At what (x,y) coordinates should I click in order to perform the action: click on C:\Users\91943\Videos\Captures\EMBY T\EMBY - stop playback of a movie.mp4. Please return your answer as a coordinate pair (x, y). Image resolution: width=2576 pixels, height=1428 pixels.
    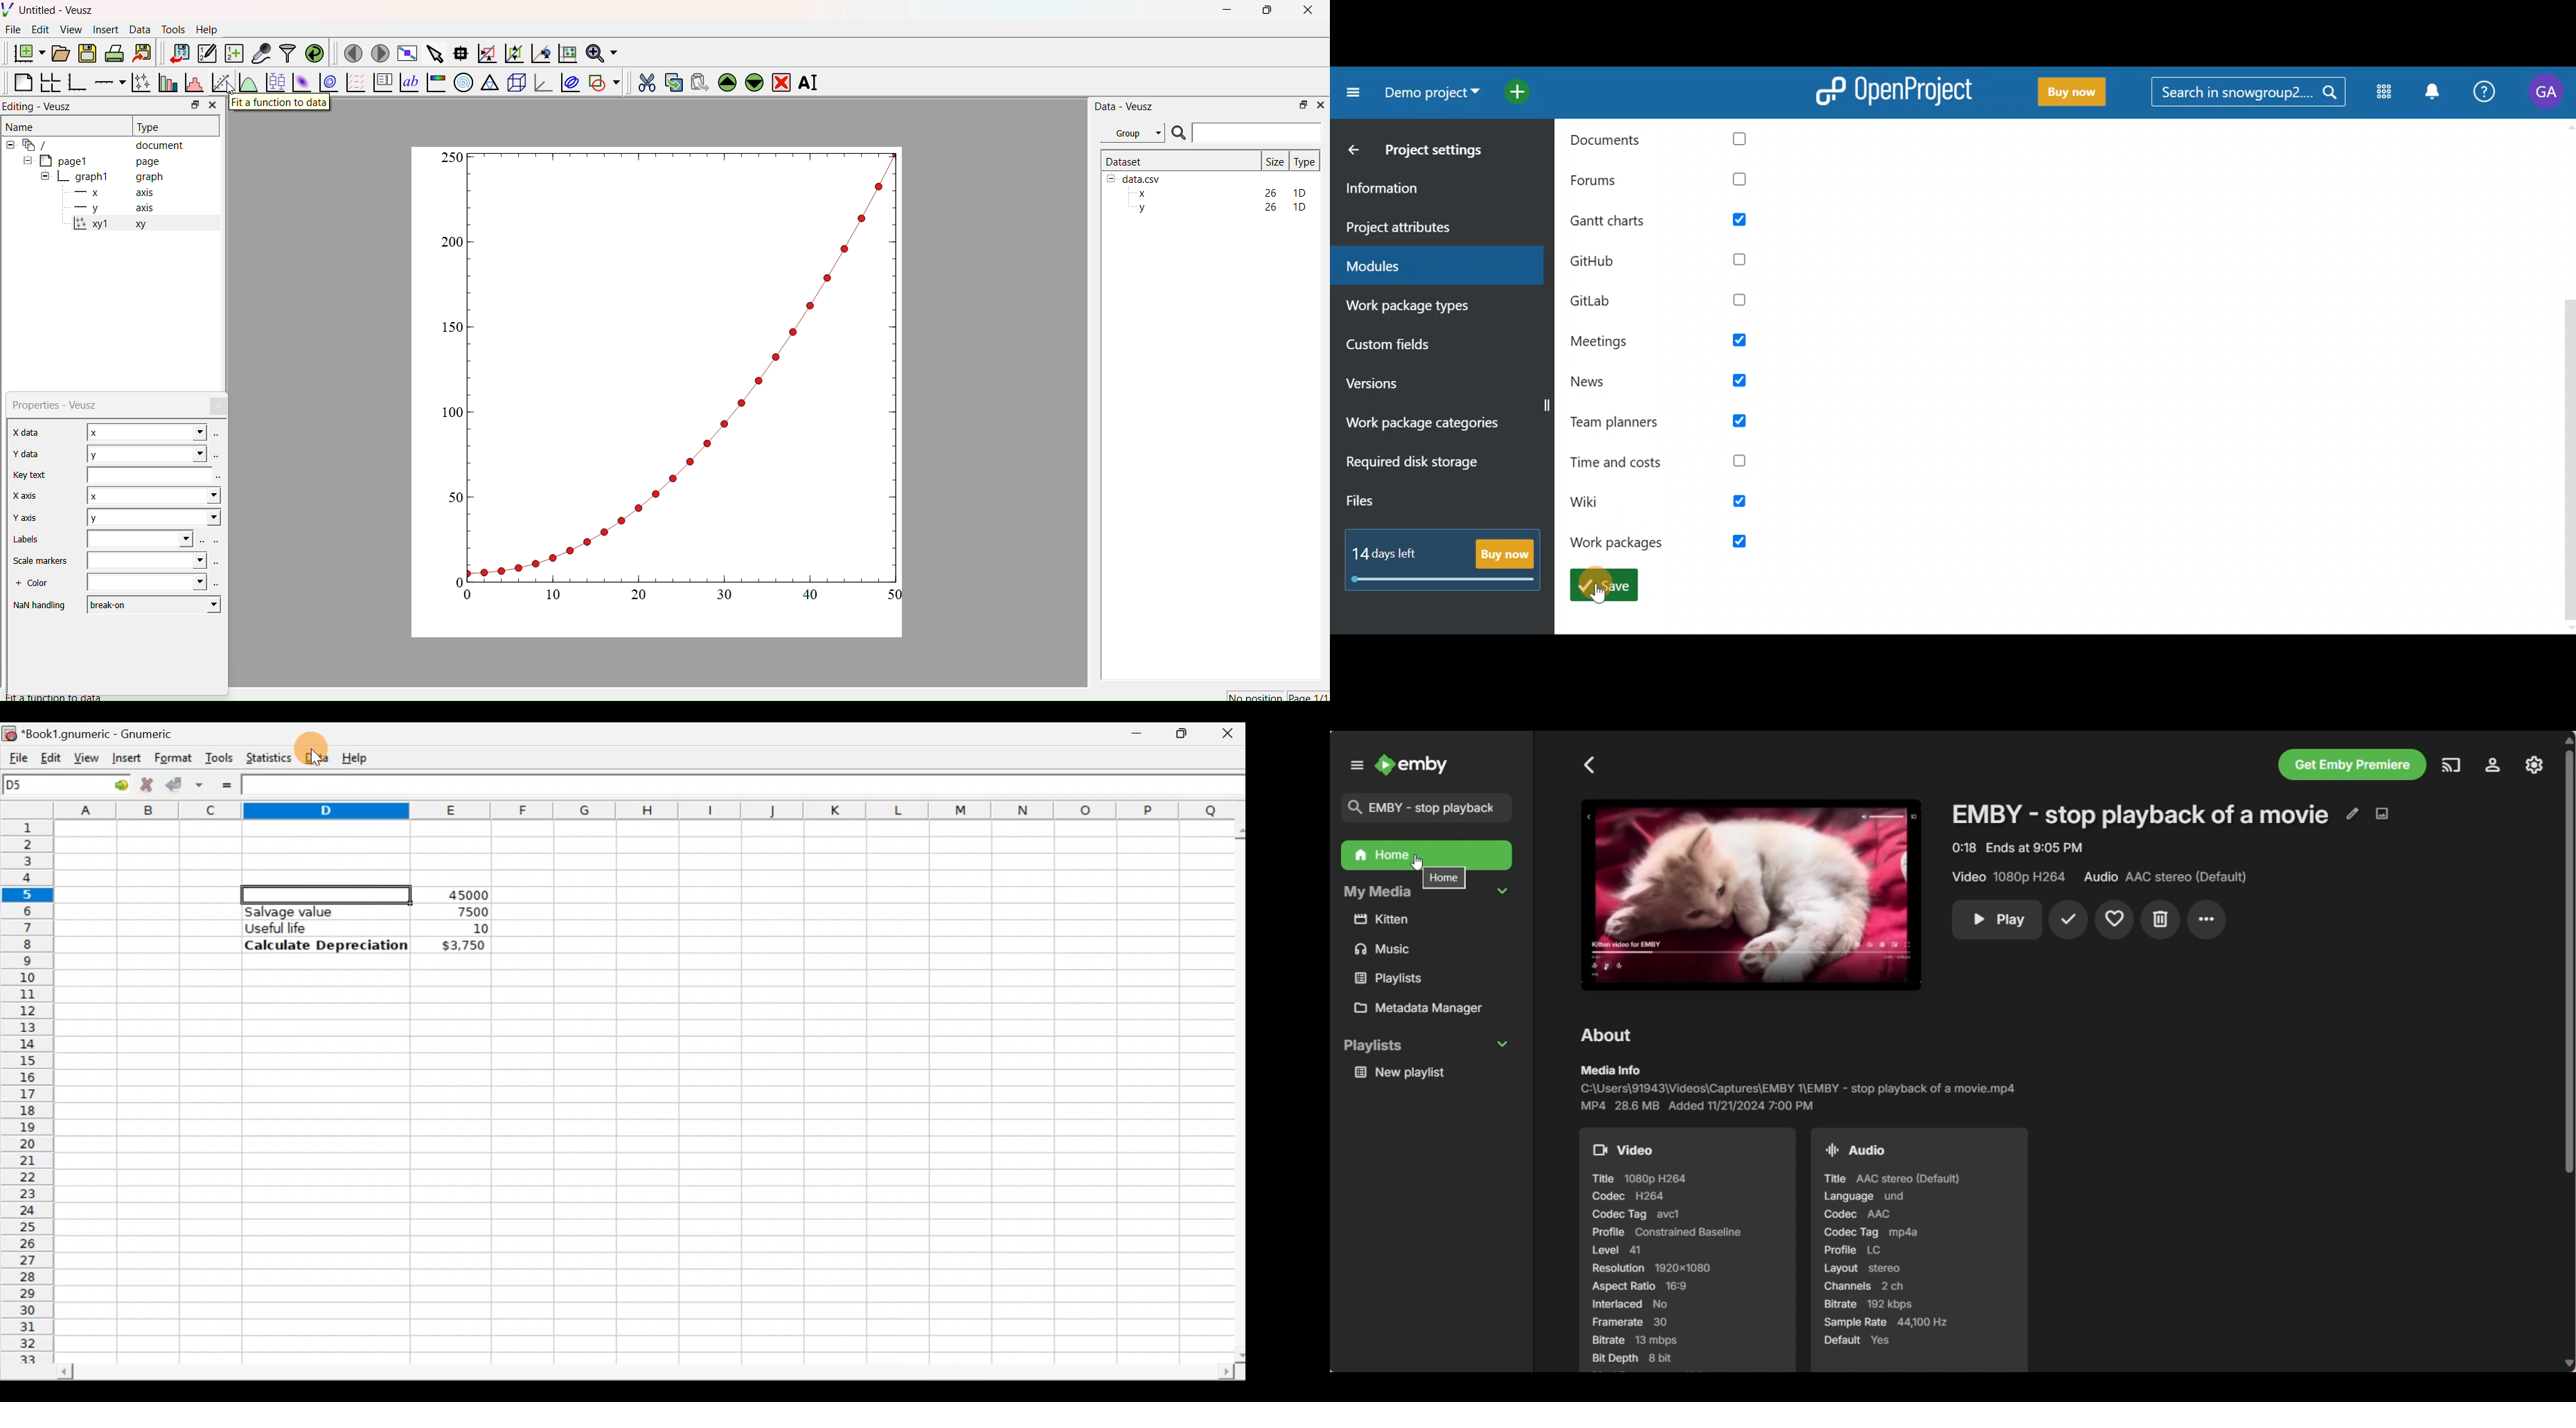
    Looking at the image, I should click on (1804, 1088).